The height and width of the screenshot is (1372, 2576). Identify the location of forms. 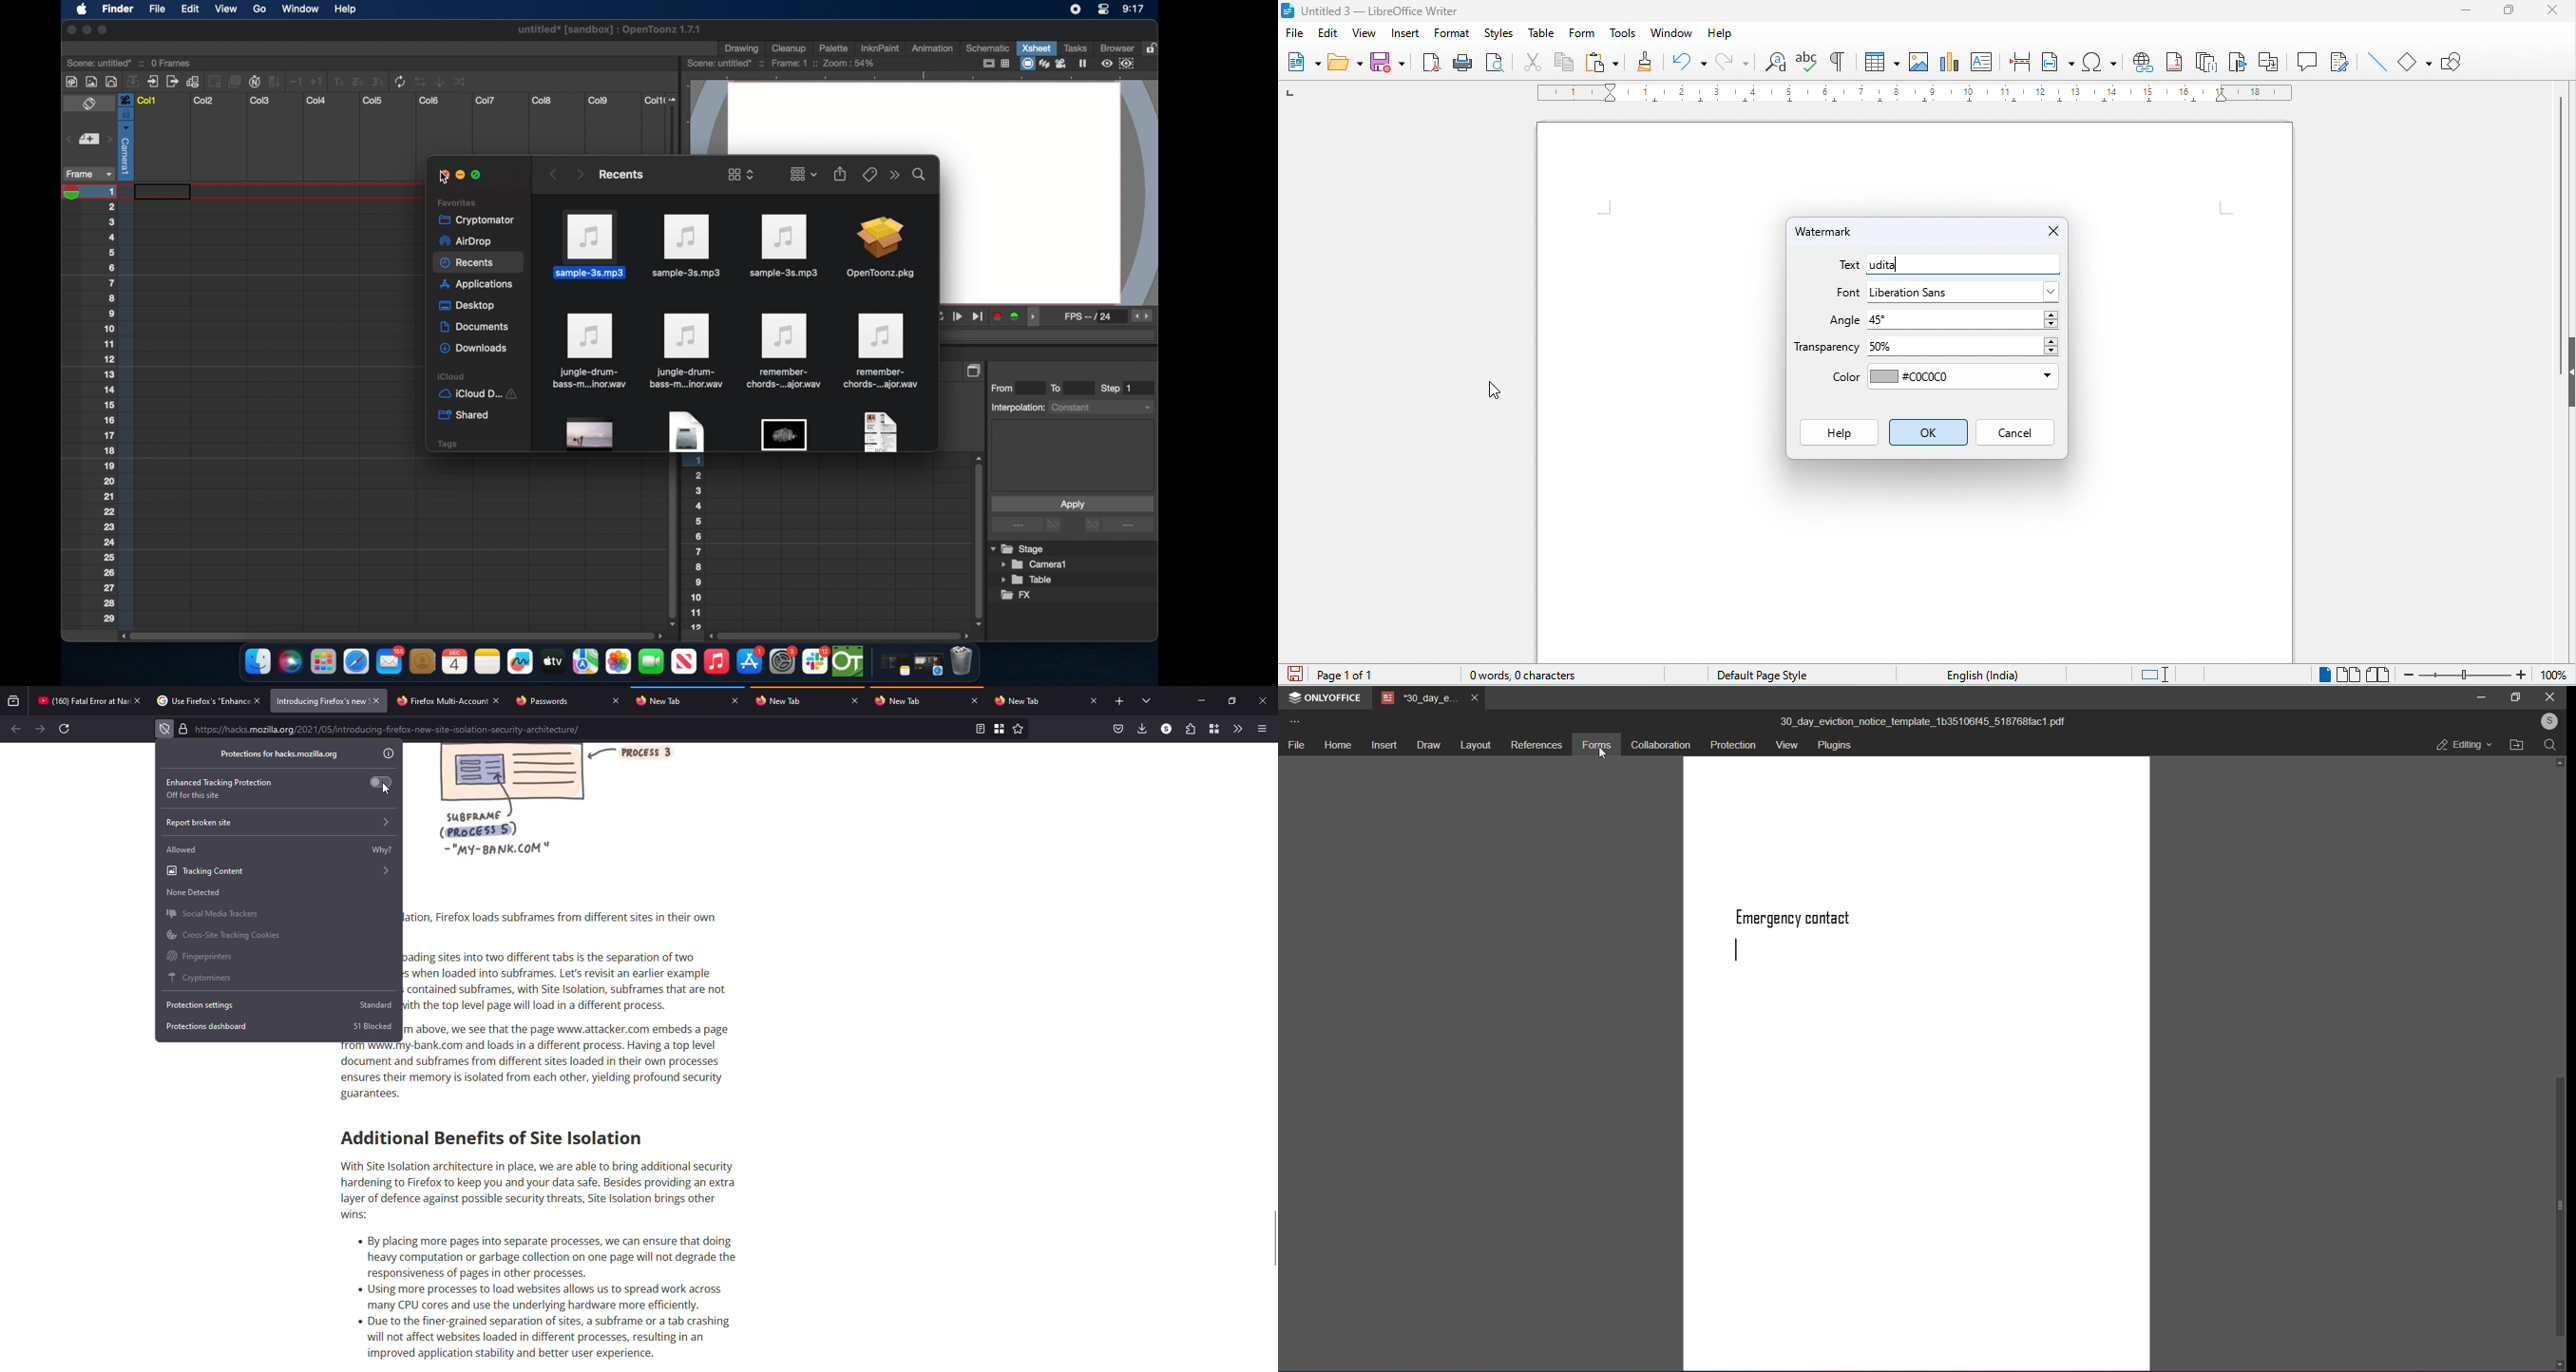
(1596, 746).